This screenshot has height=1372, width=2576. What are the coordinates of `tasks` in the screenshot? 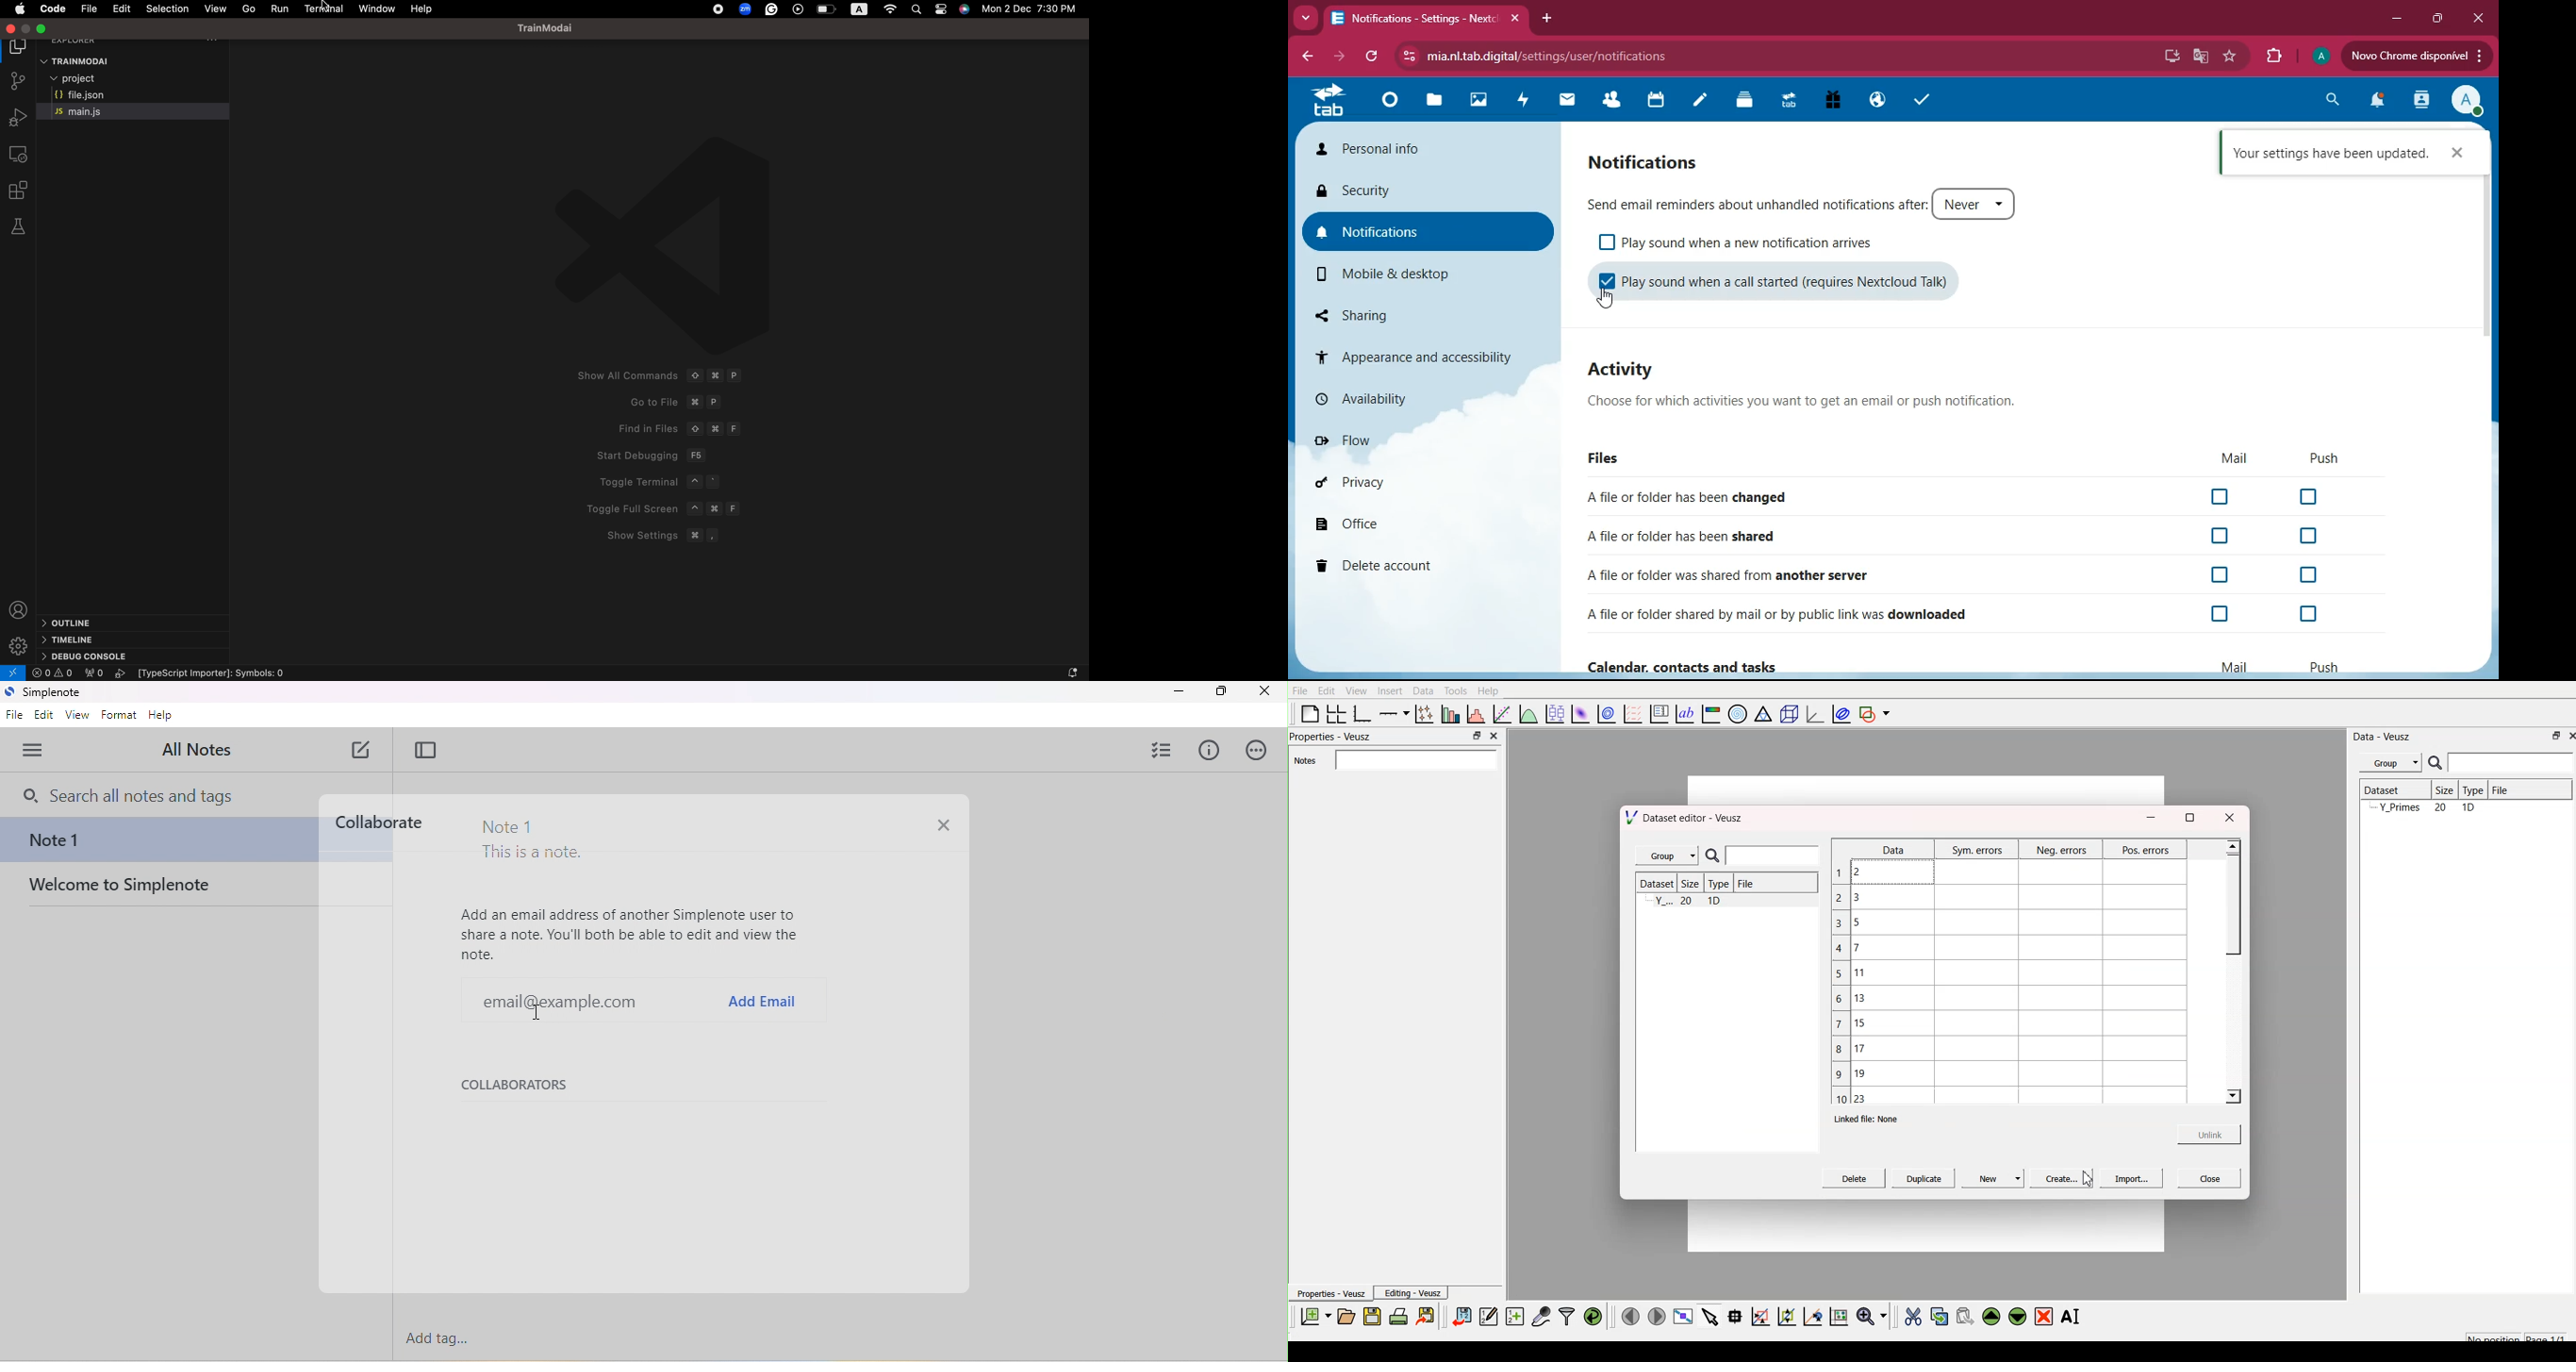 It's located at (1924, 102).